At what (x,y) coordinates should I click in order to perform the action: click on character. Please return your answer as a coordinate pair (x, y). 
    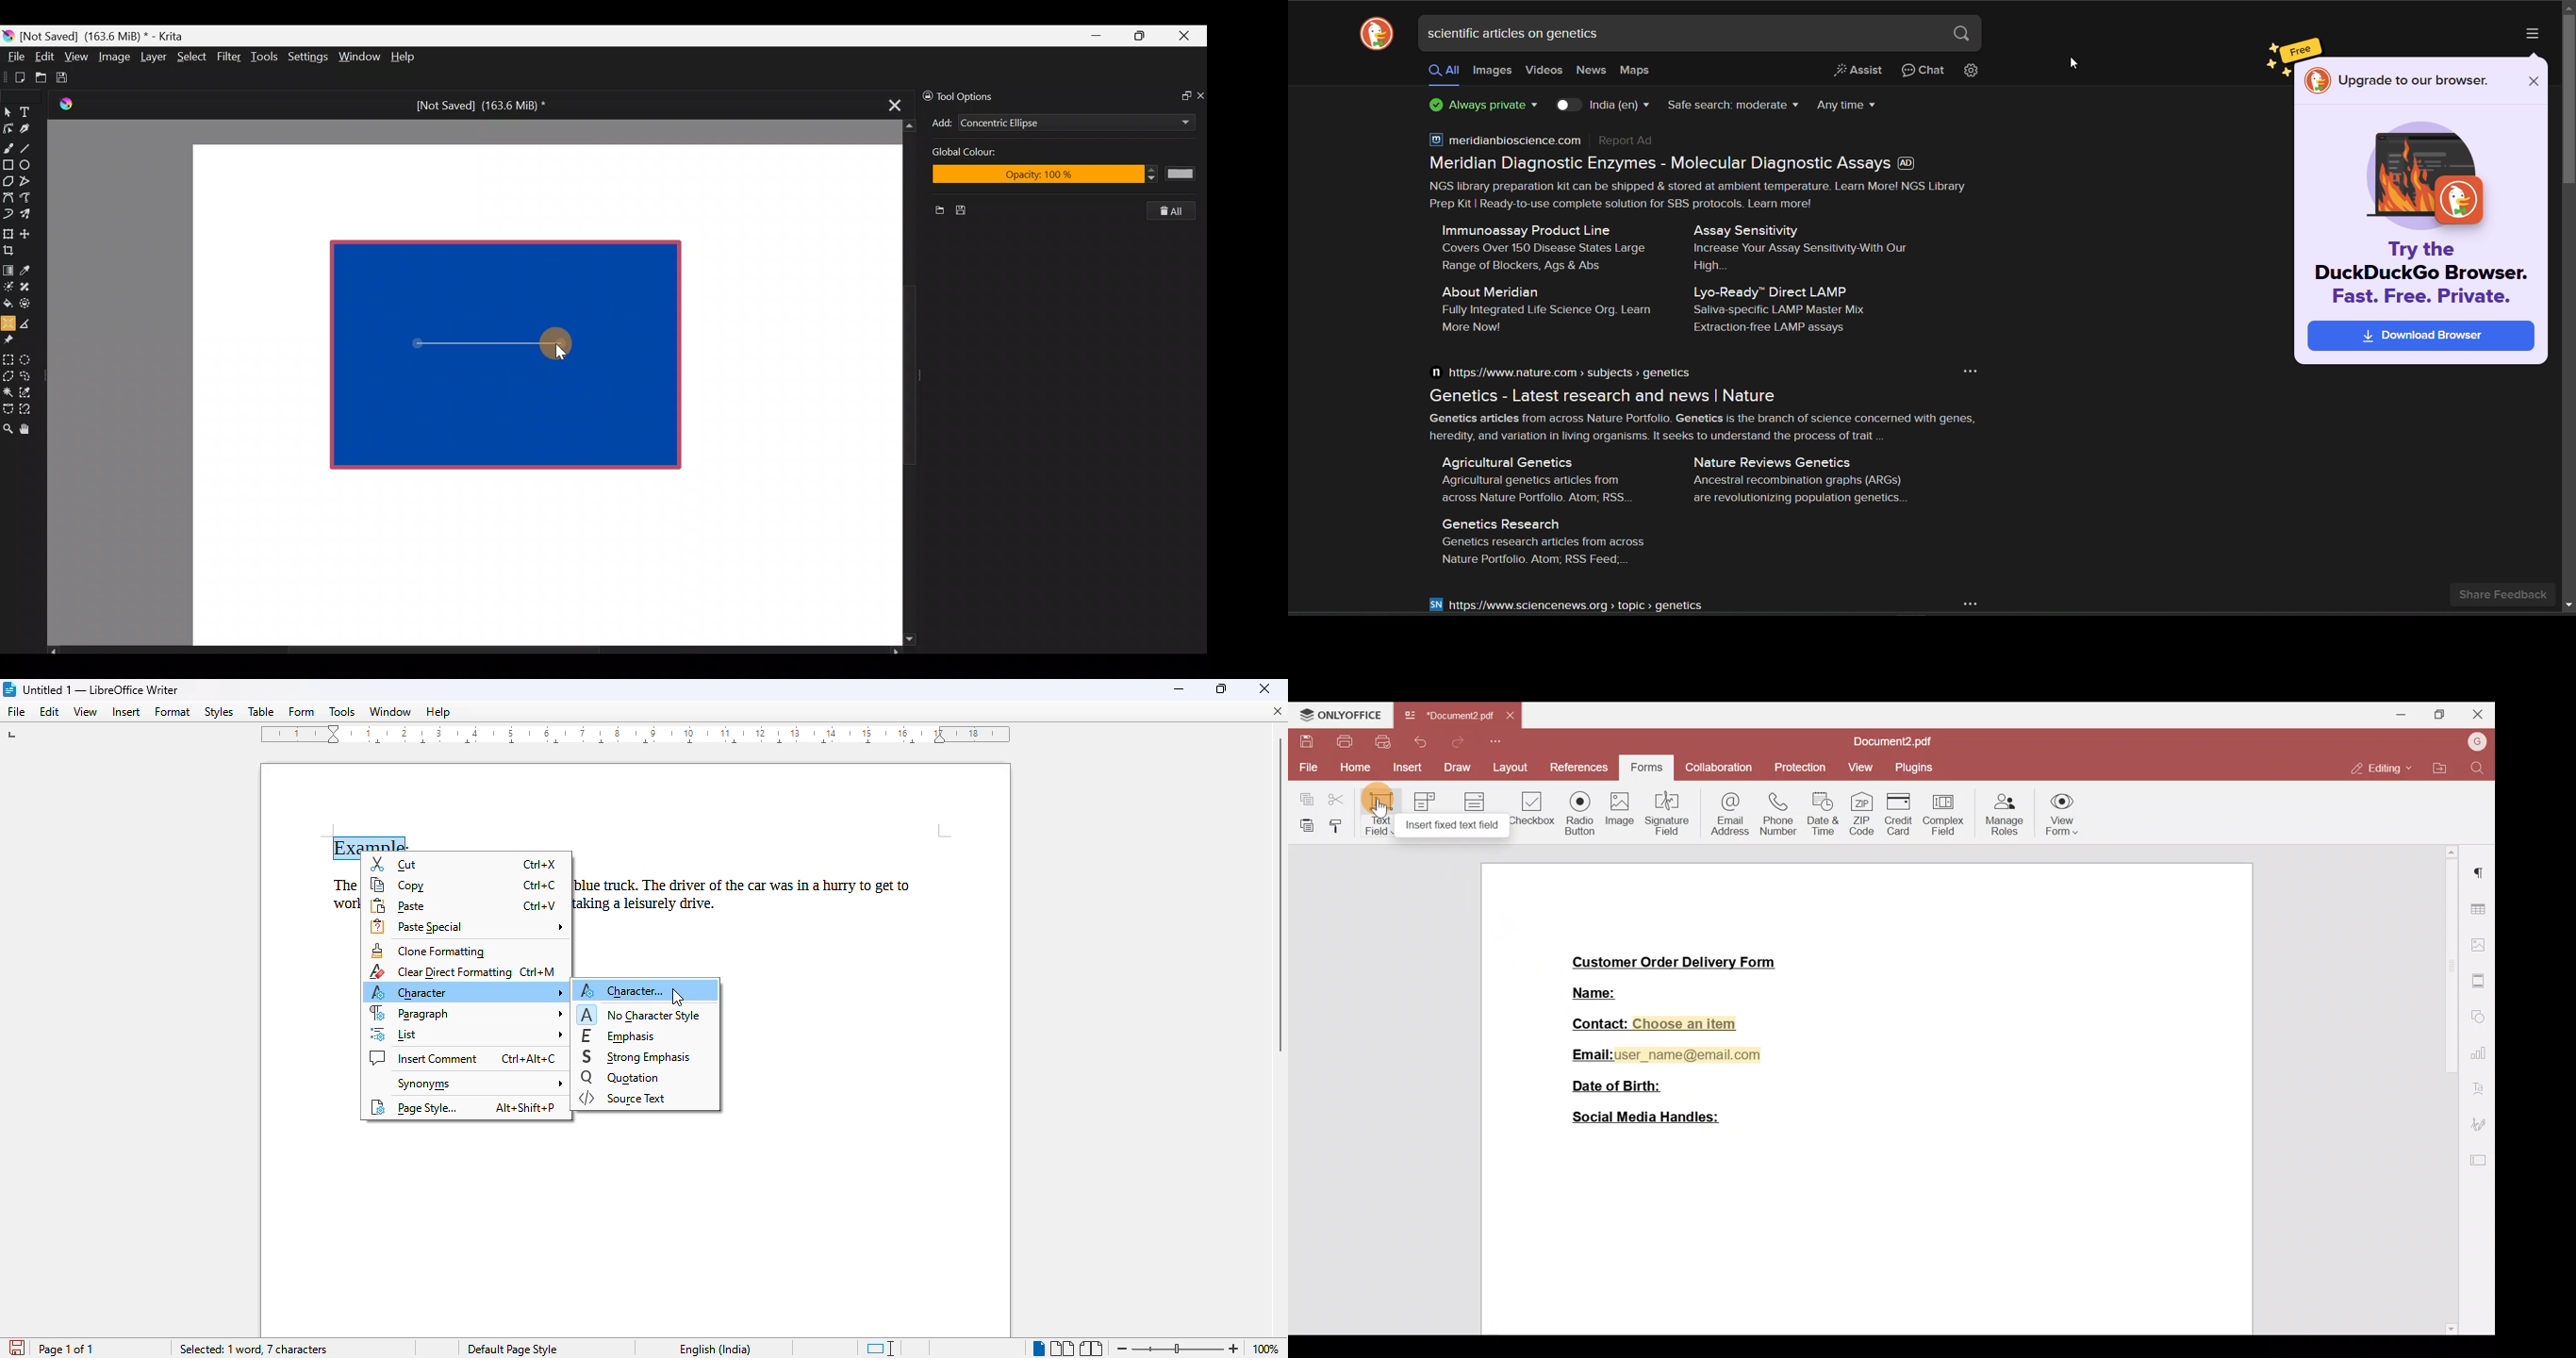
    Looking at the image, I should click on (467, 992).